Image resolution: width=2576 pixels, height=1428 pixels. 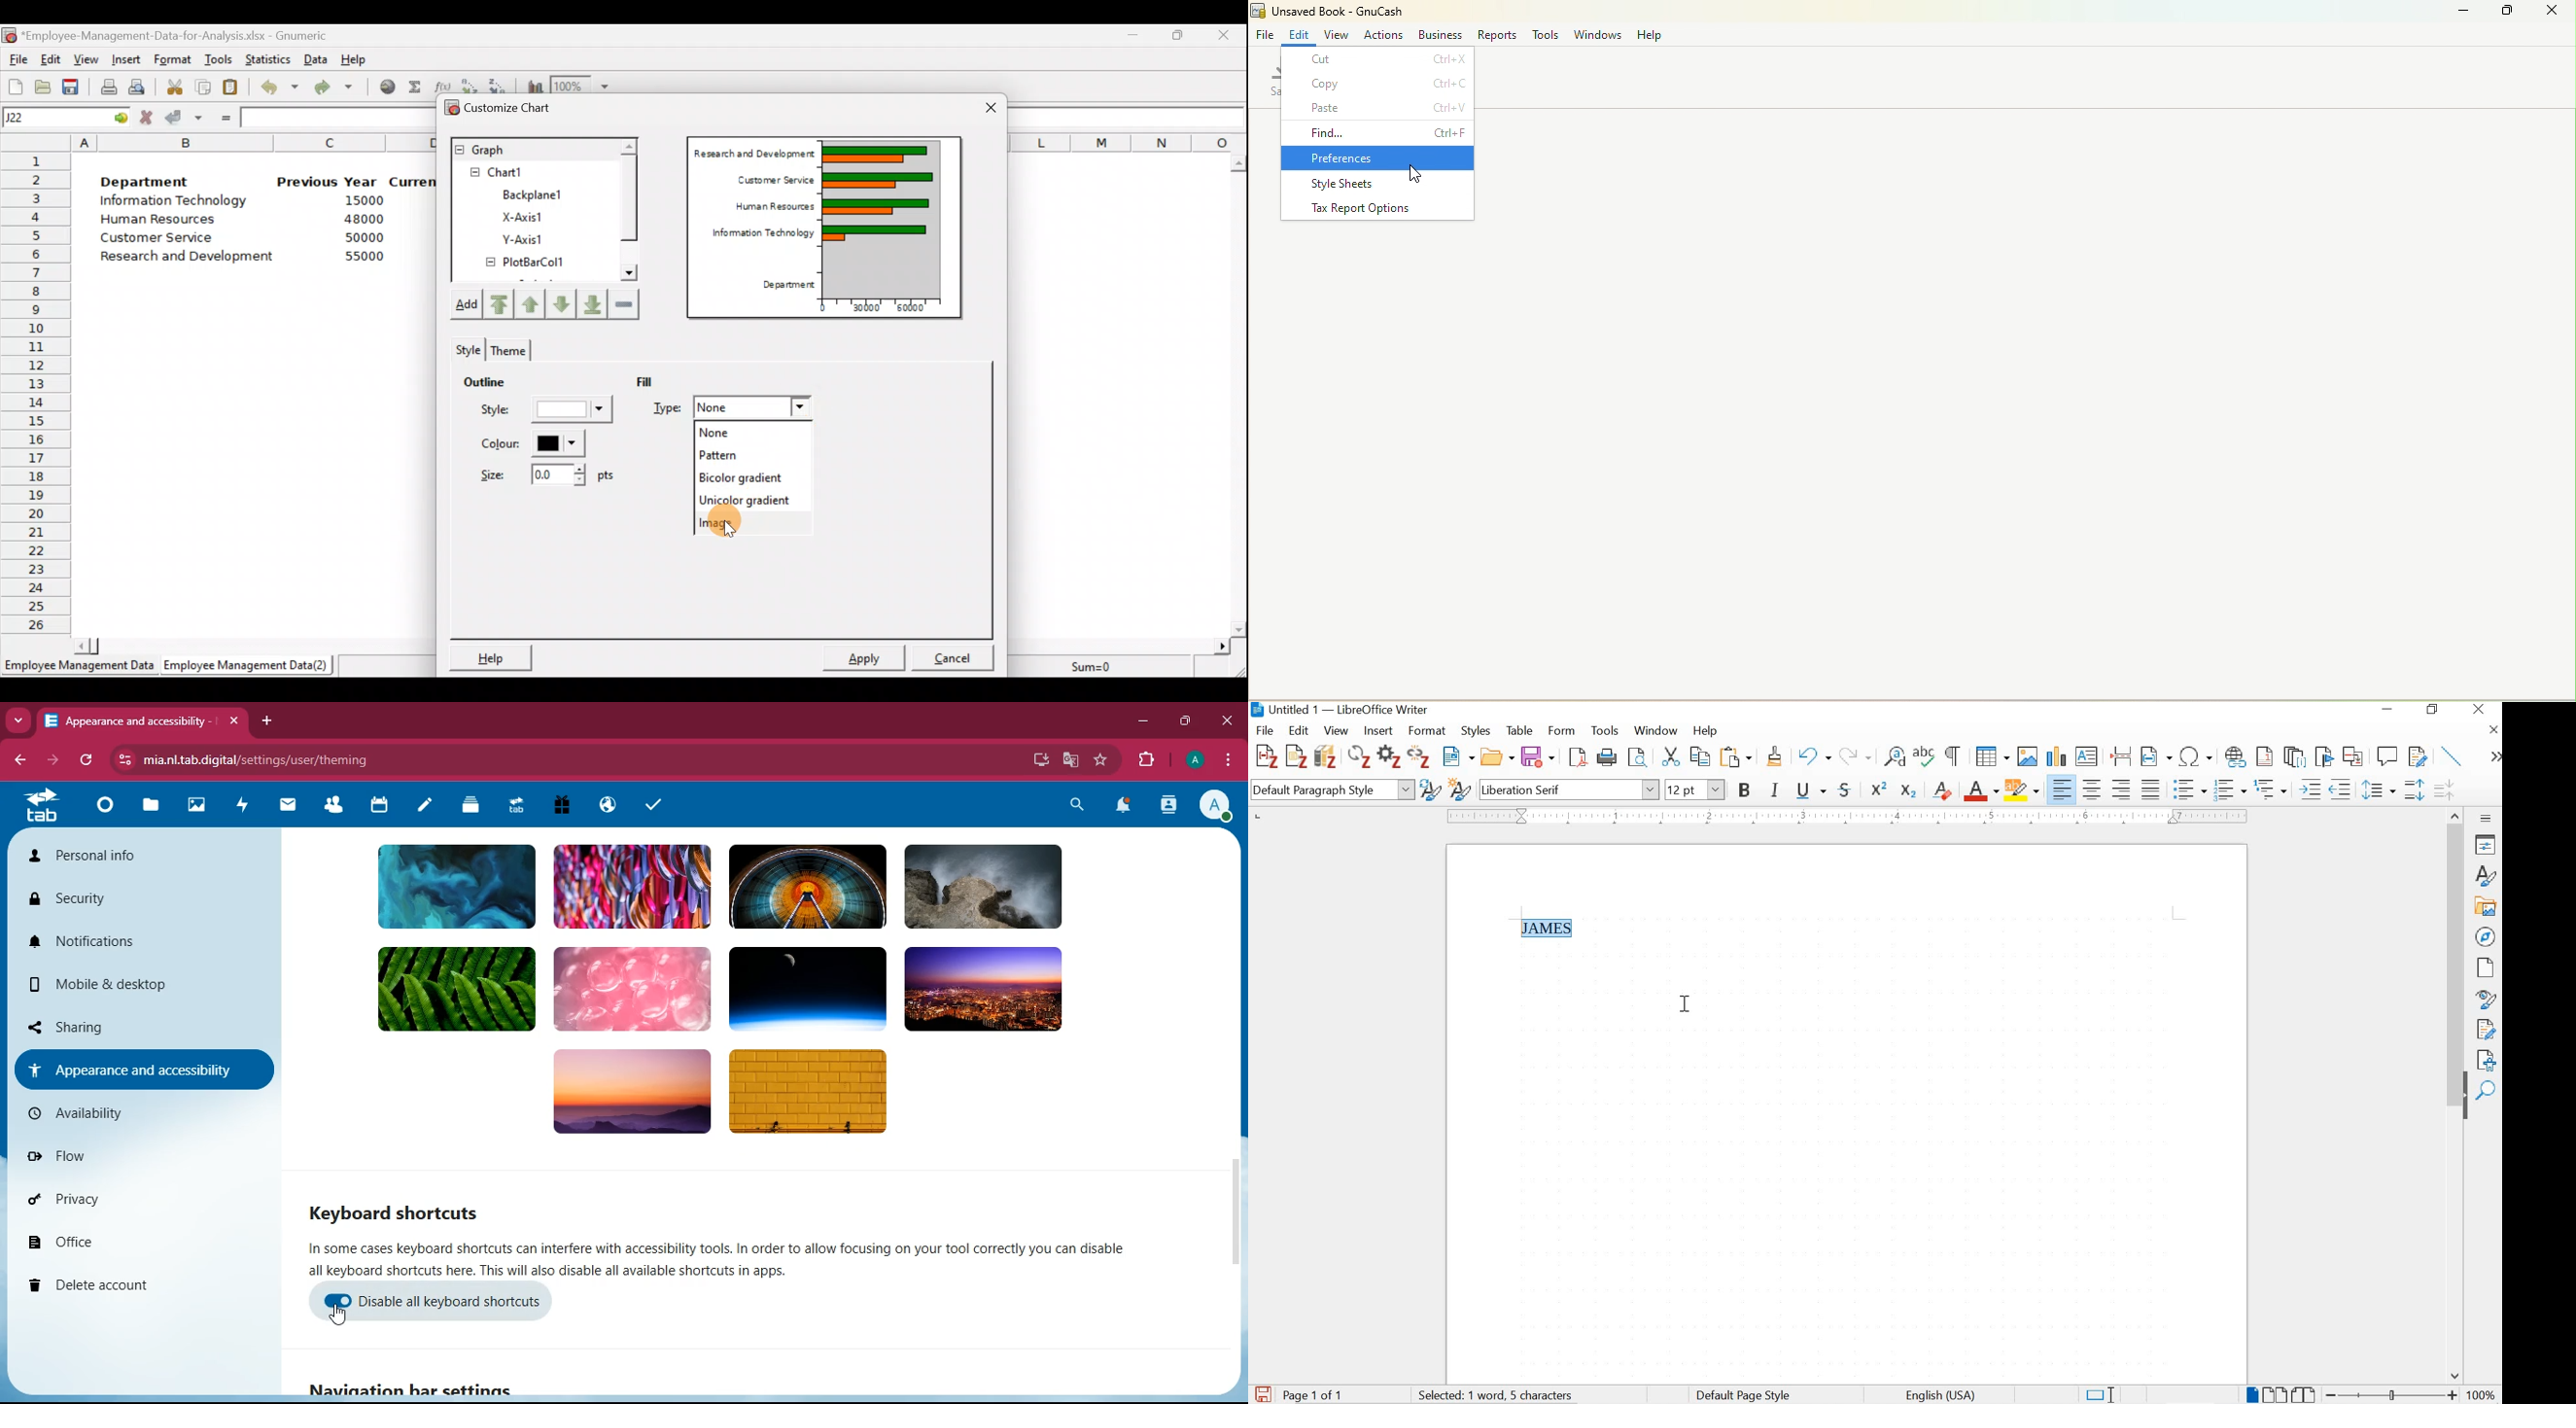 I want to click on Move up, so click(x=532, y=302).